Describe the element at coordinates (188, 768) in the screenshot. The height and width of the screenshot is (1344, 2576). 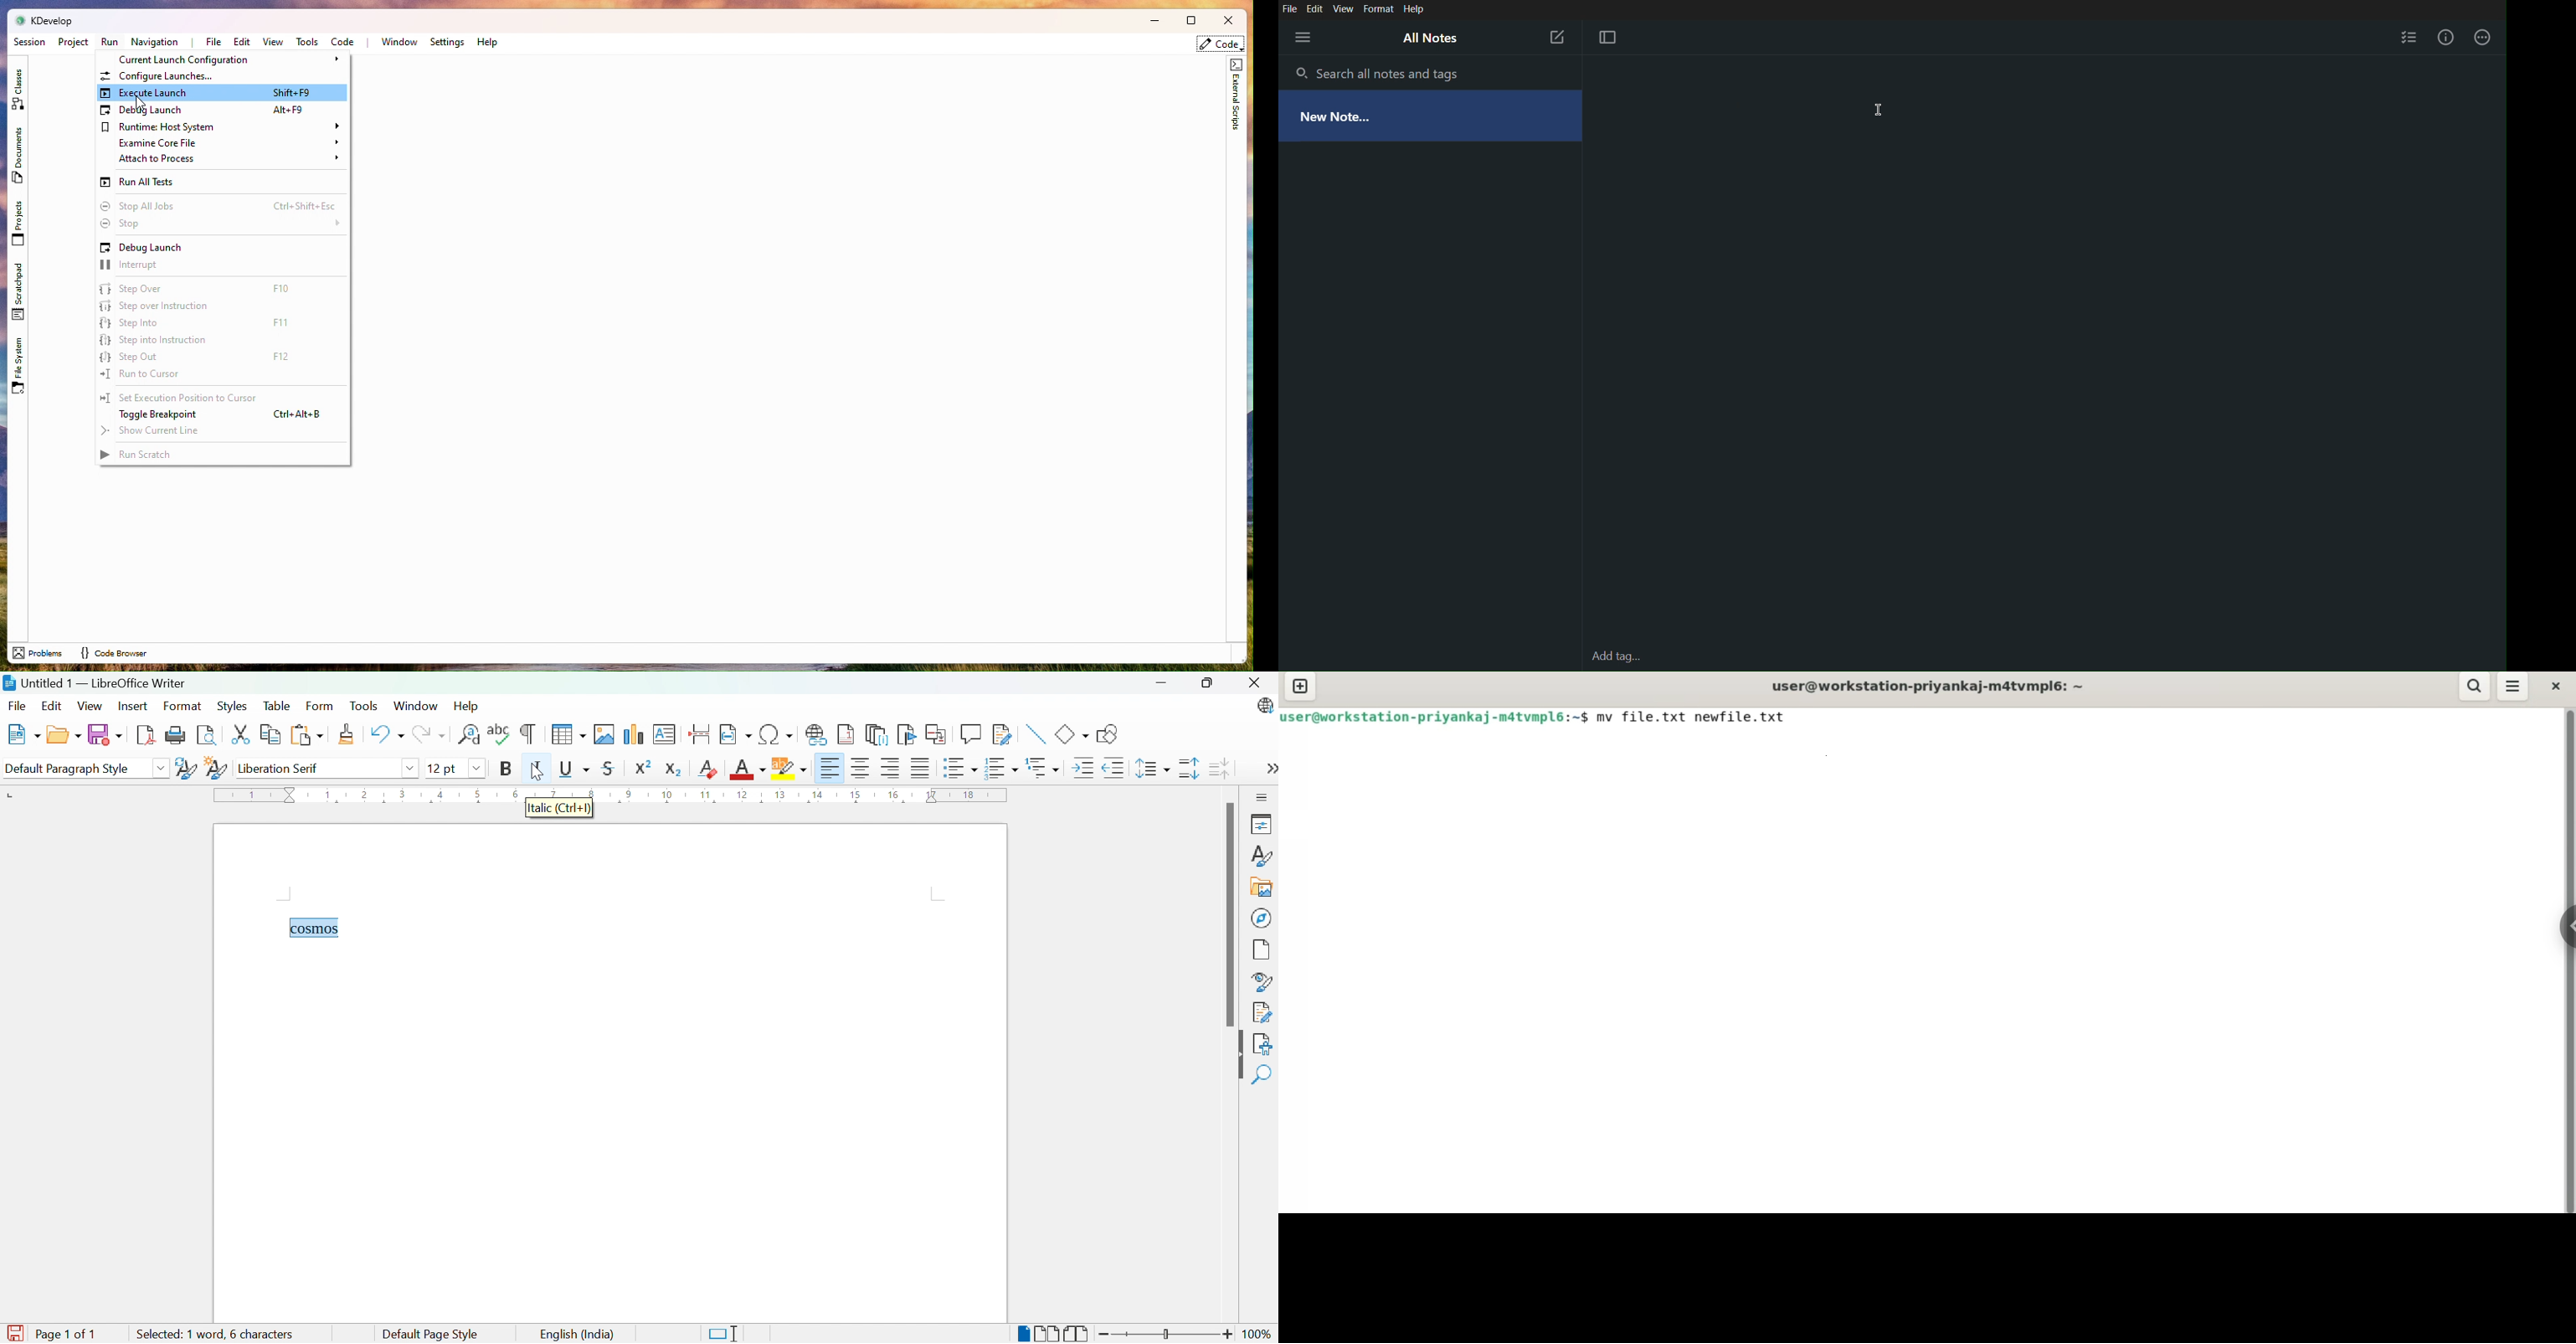
I see `Update selected style` at that location.